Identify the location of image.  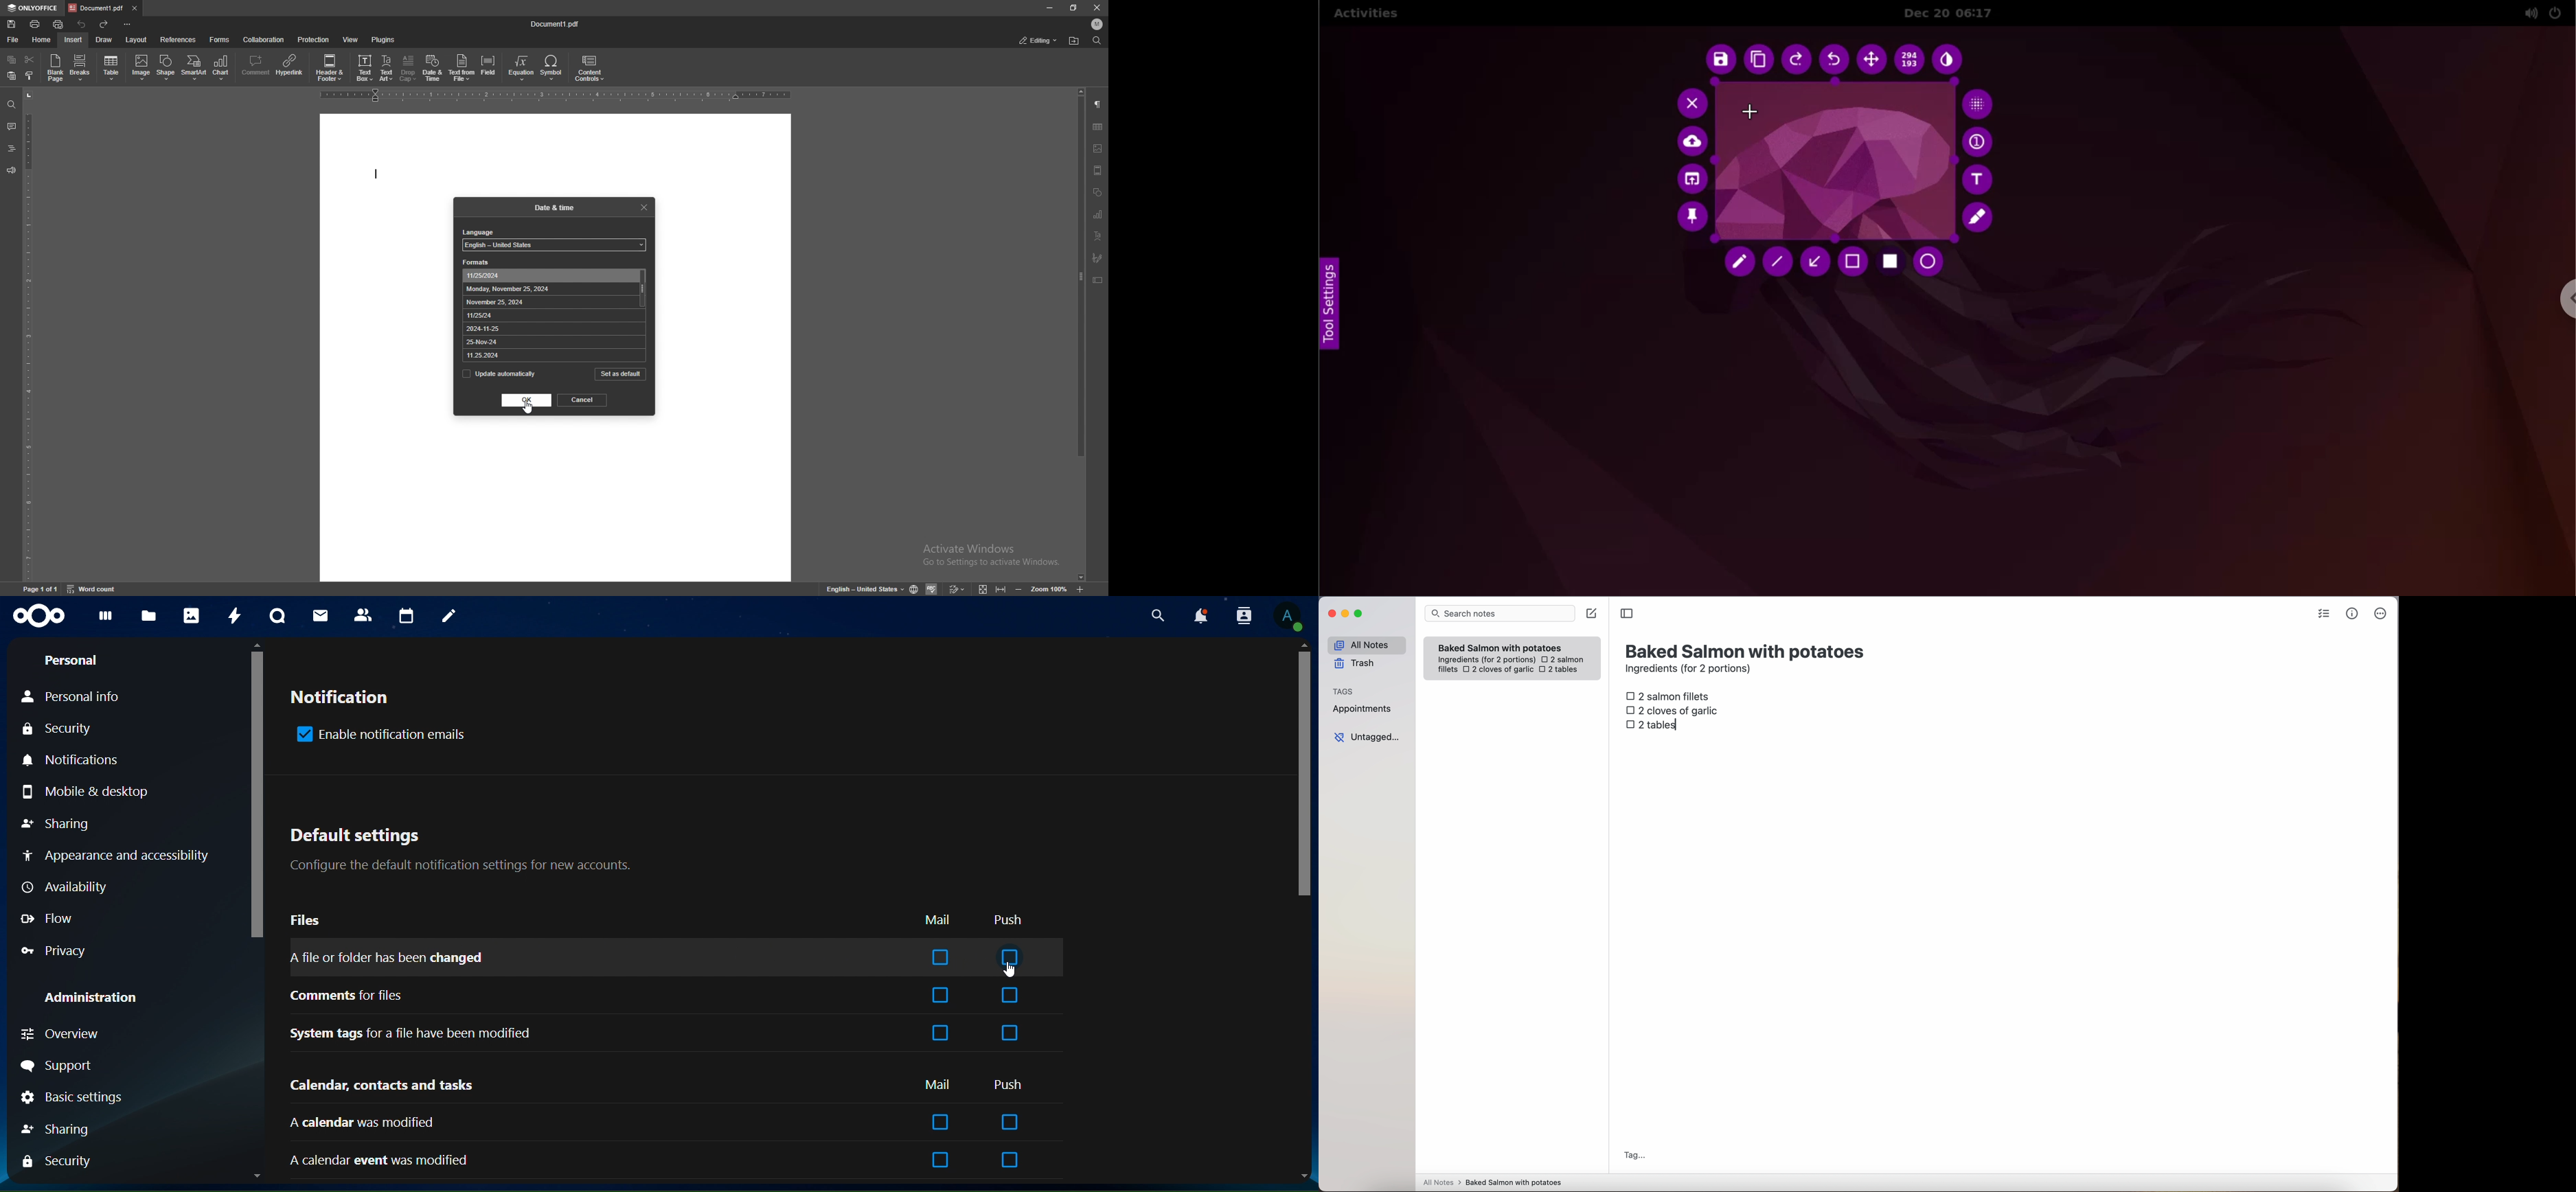
(1097, 147).